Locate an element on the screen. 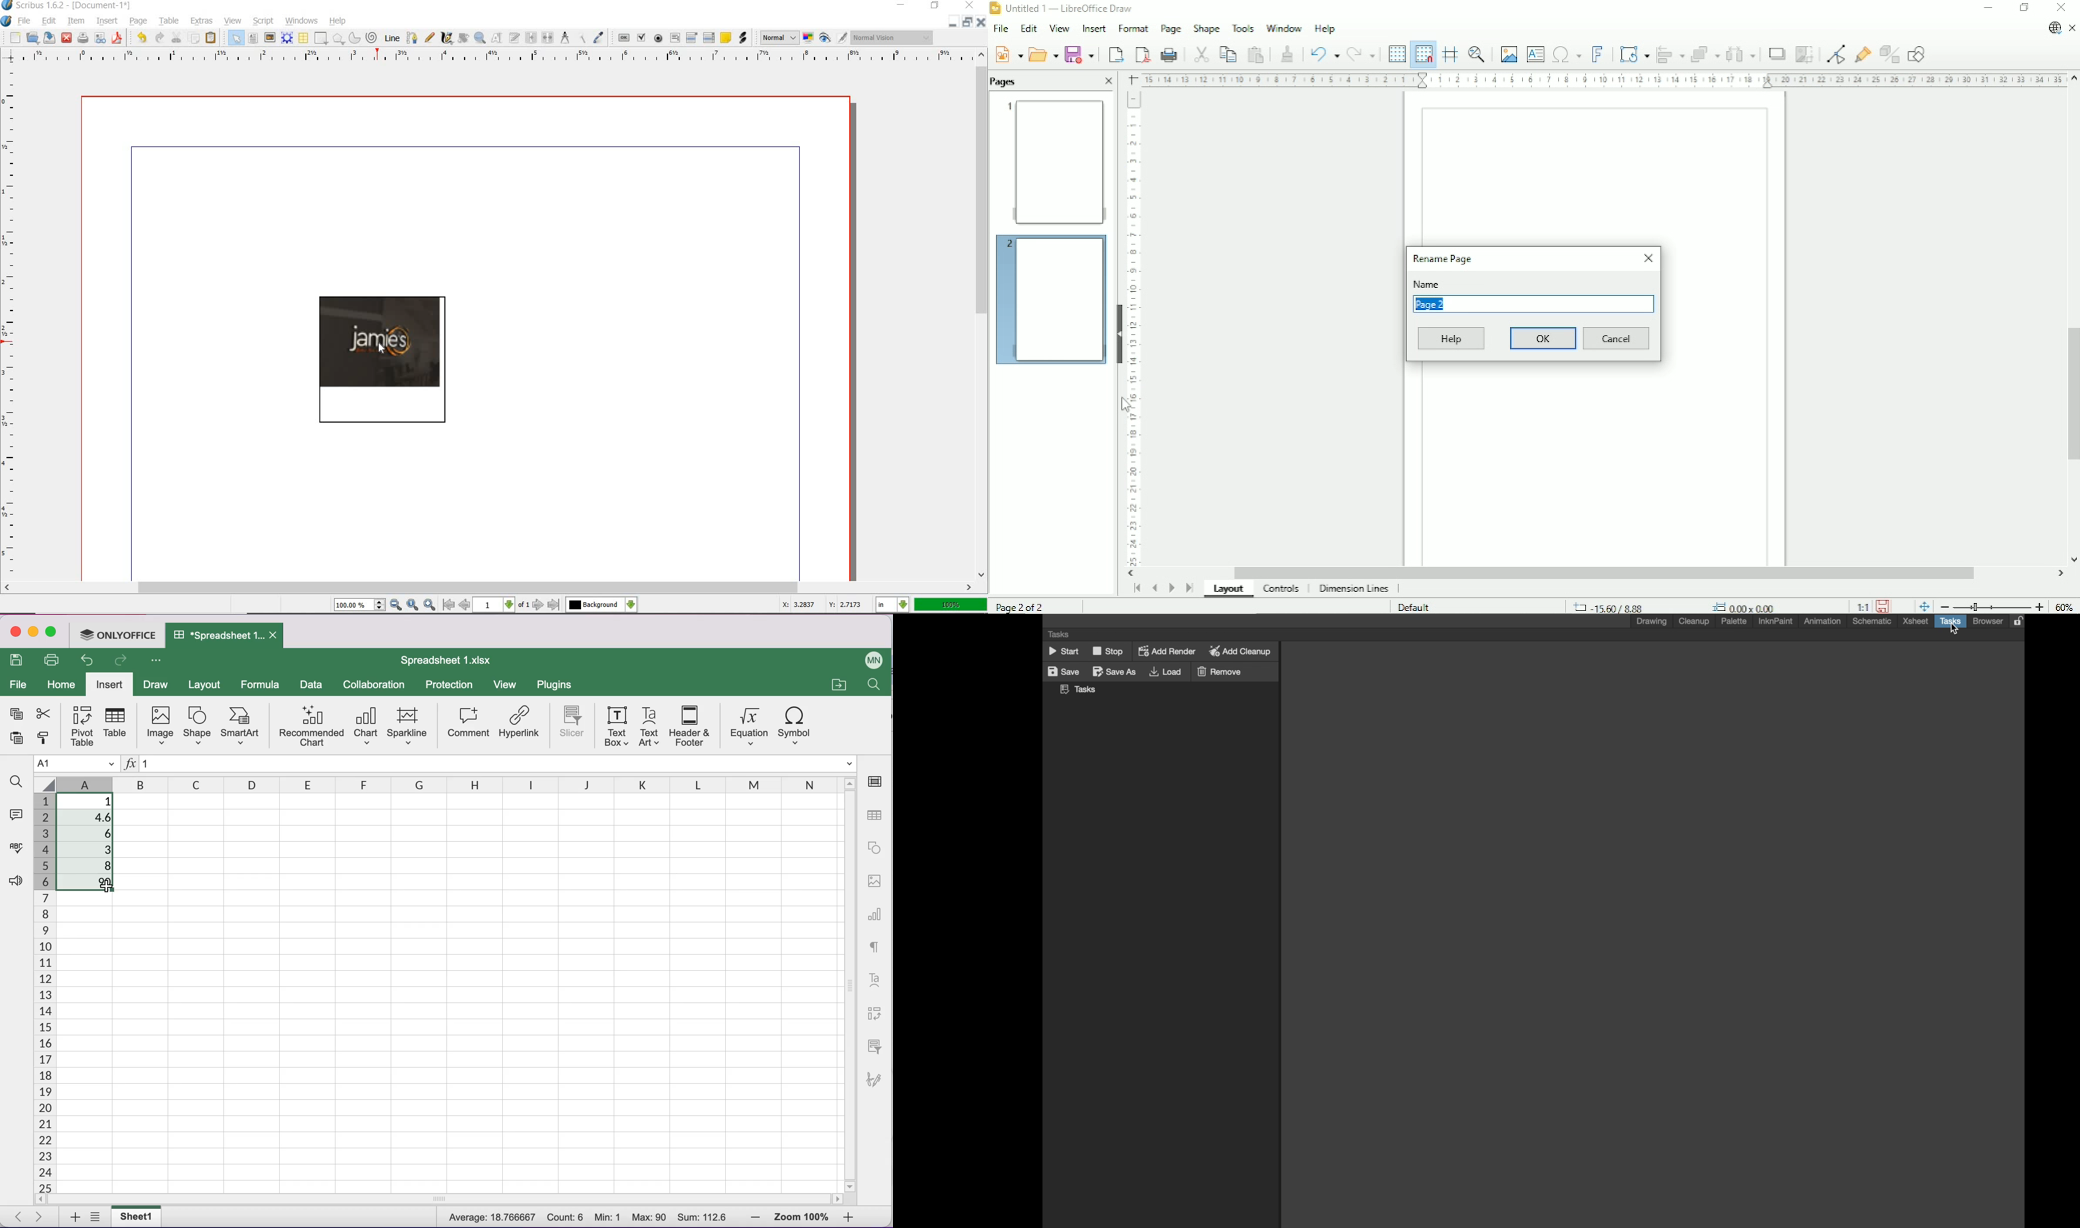 The height and width of the screenshot is (1232, 2100). script is located at coordinates (263, 21).